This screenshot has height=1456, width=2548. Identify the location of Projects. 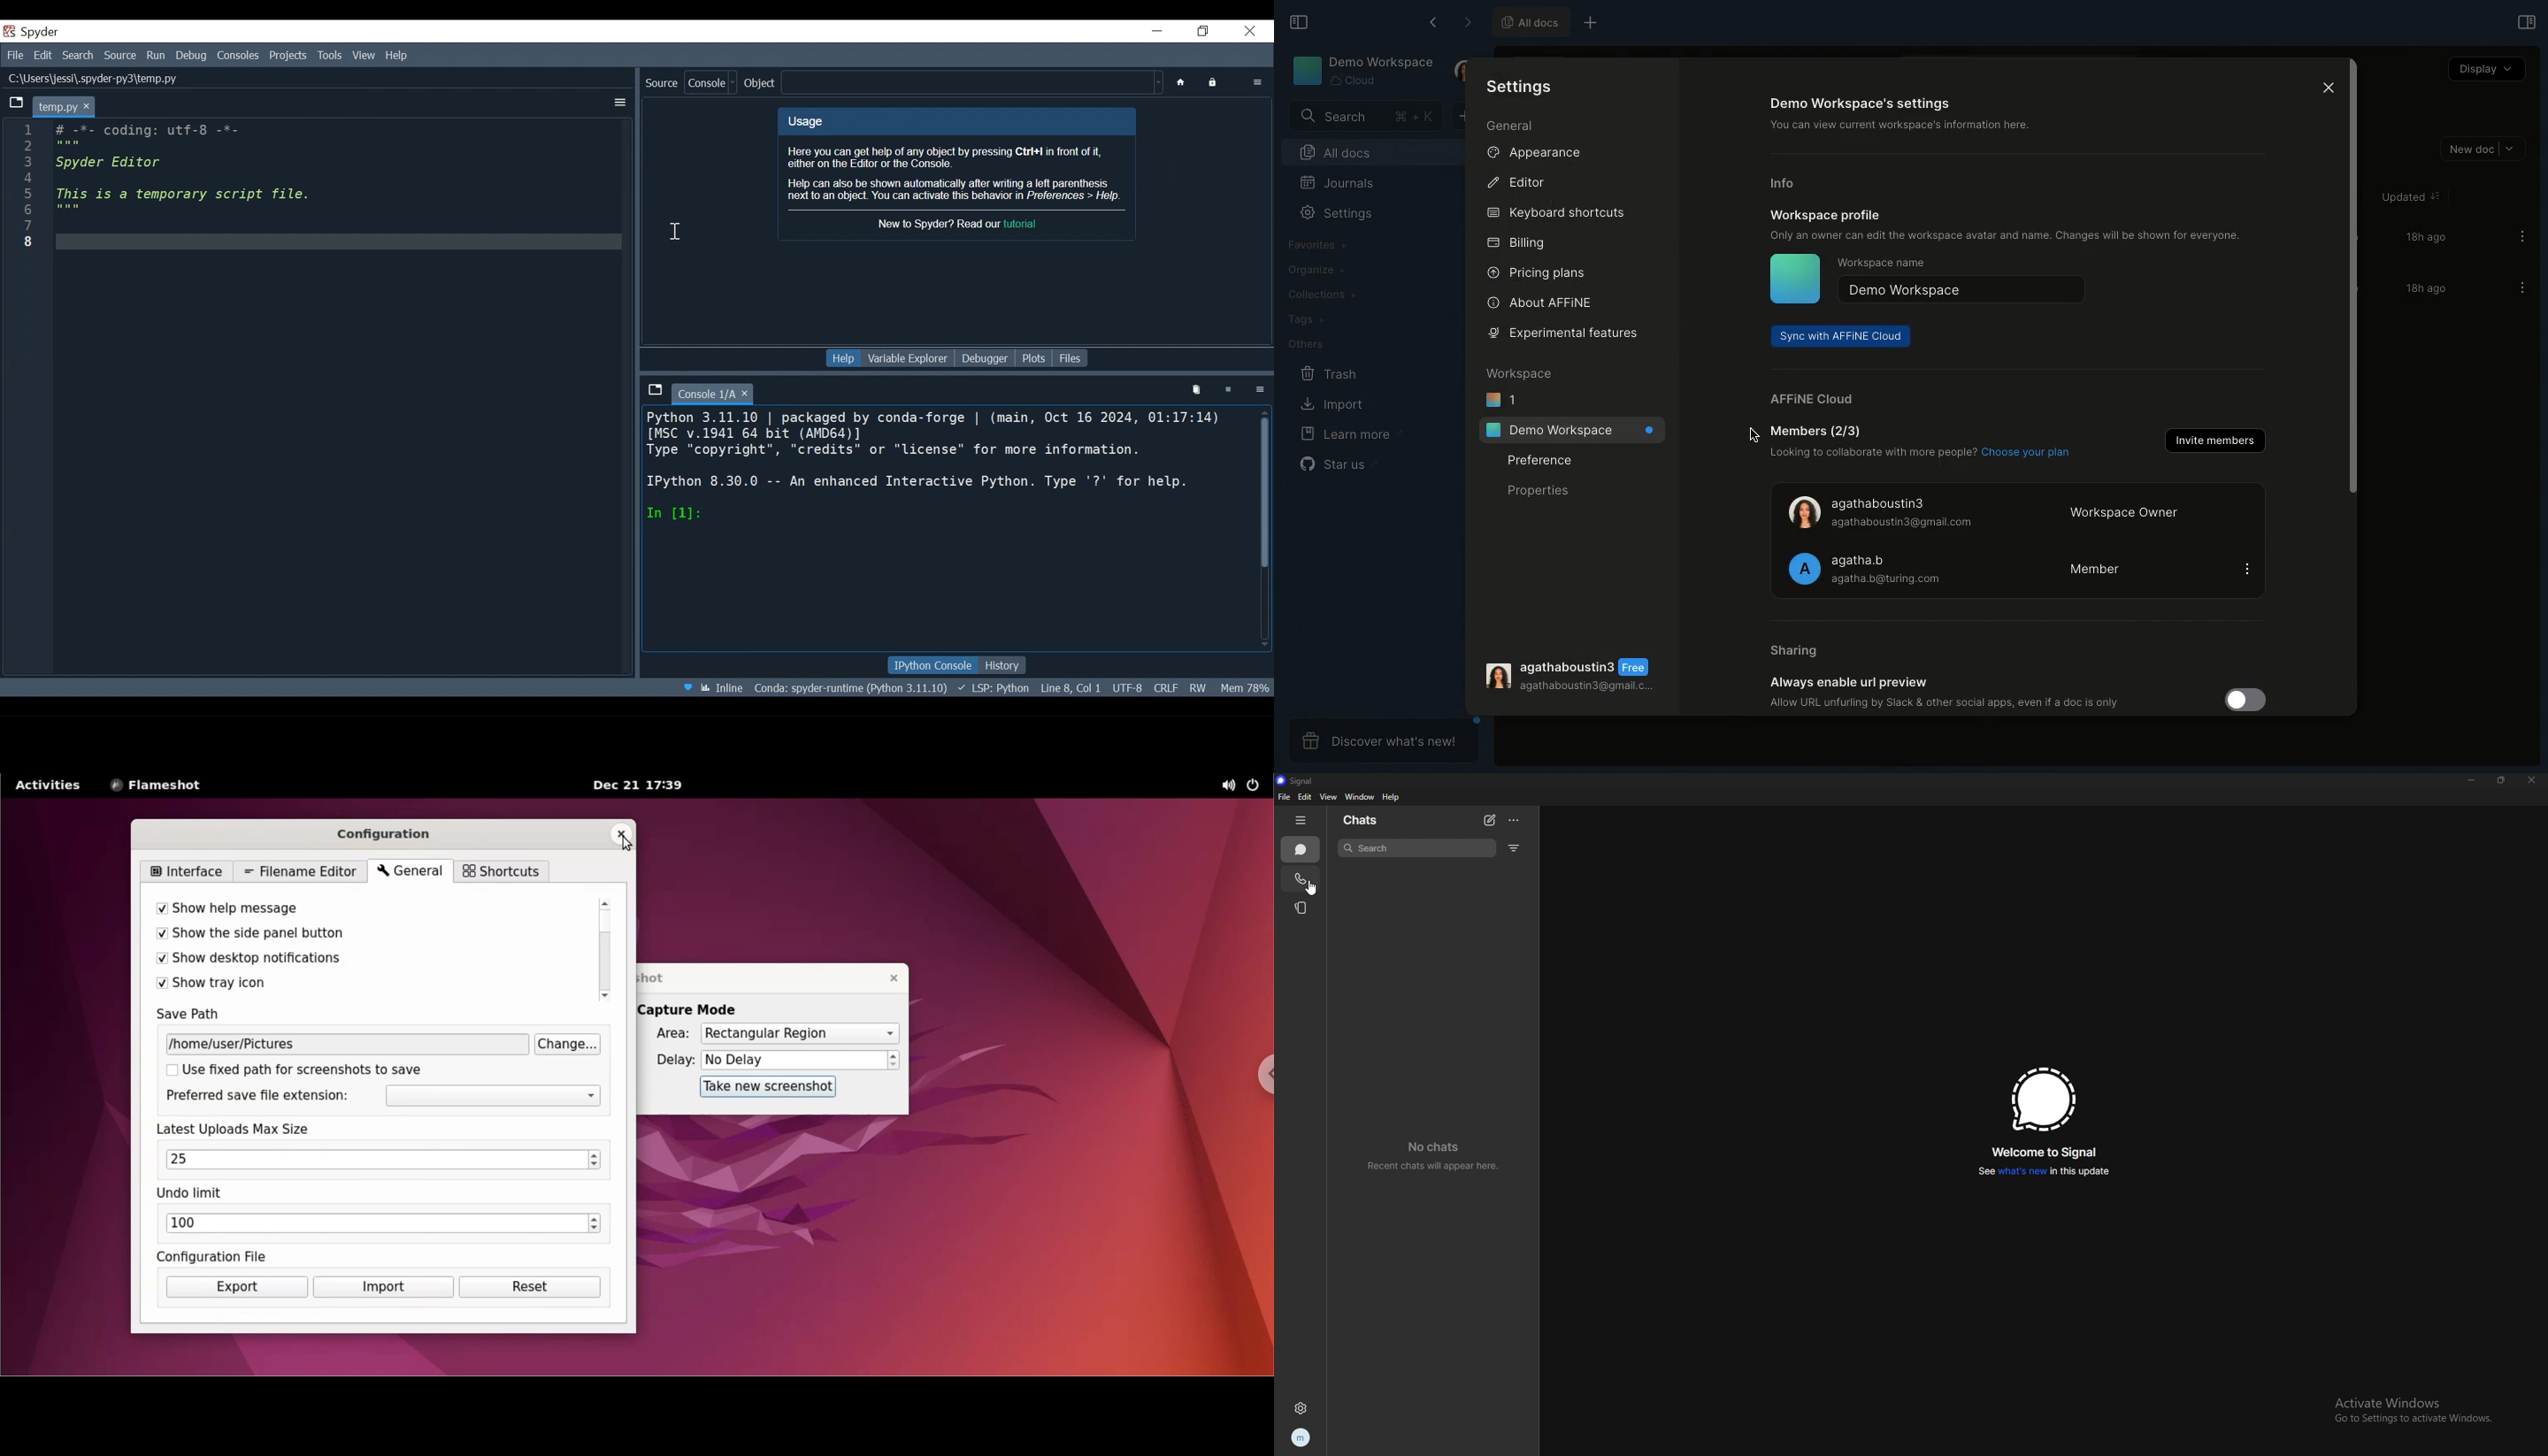
(289, 56).